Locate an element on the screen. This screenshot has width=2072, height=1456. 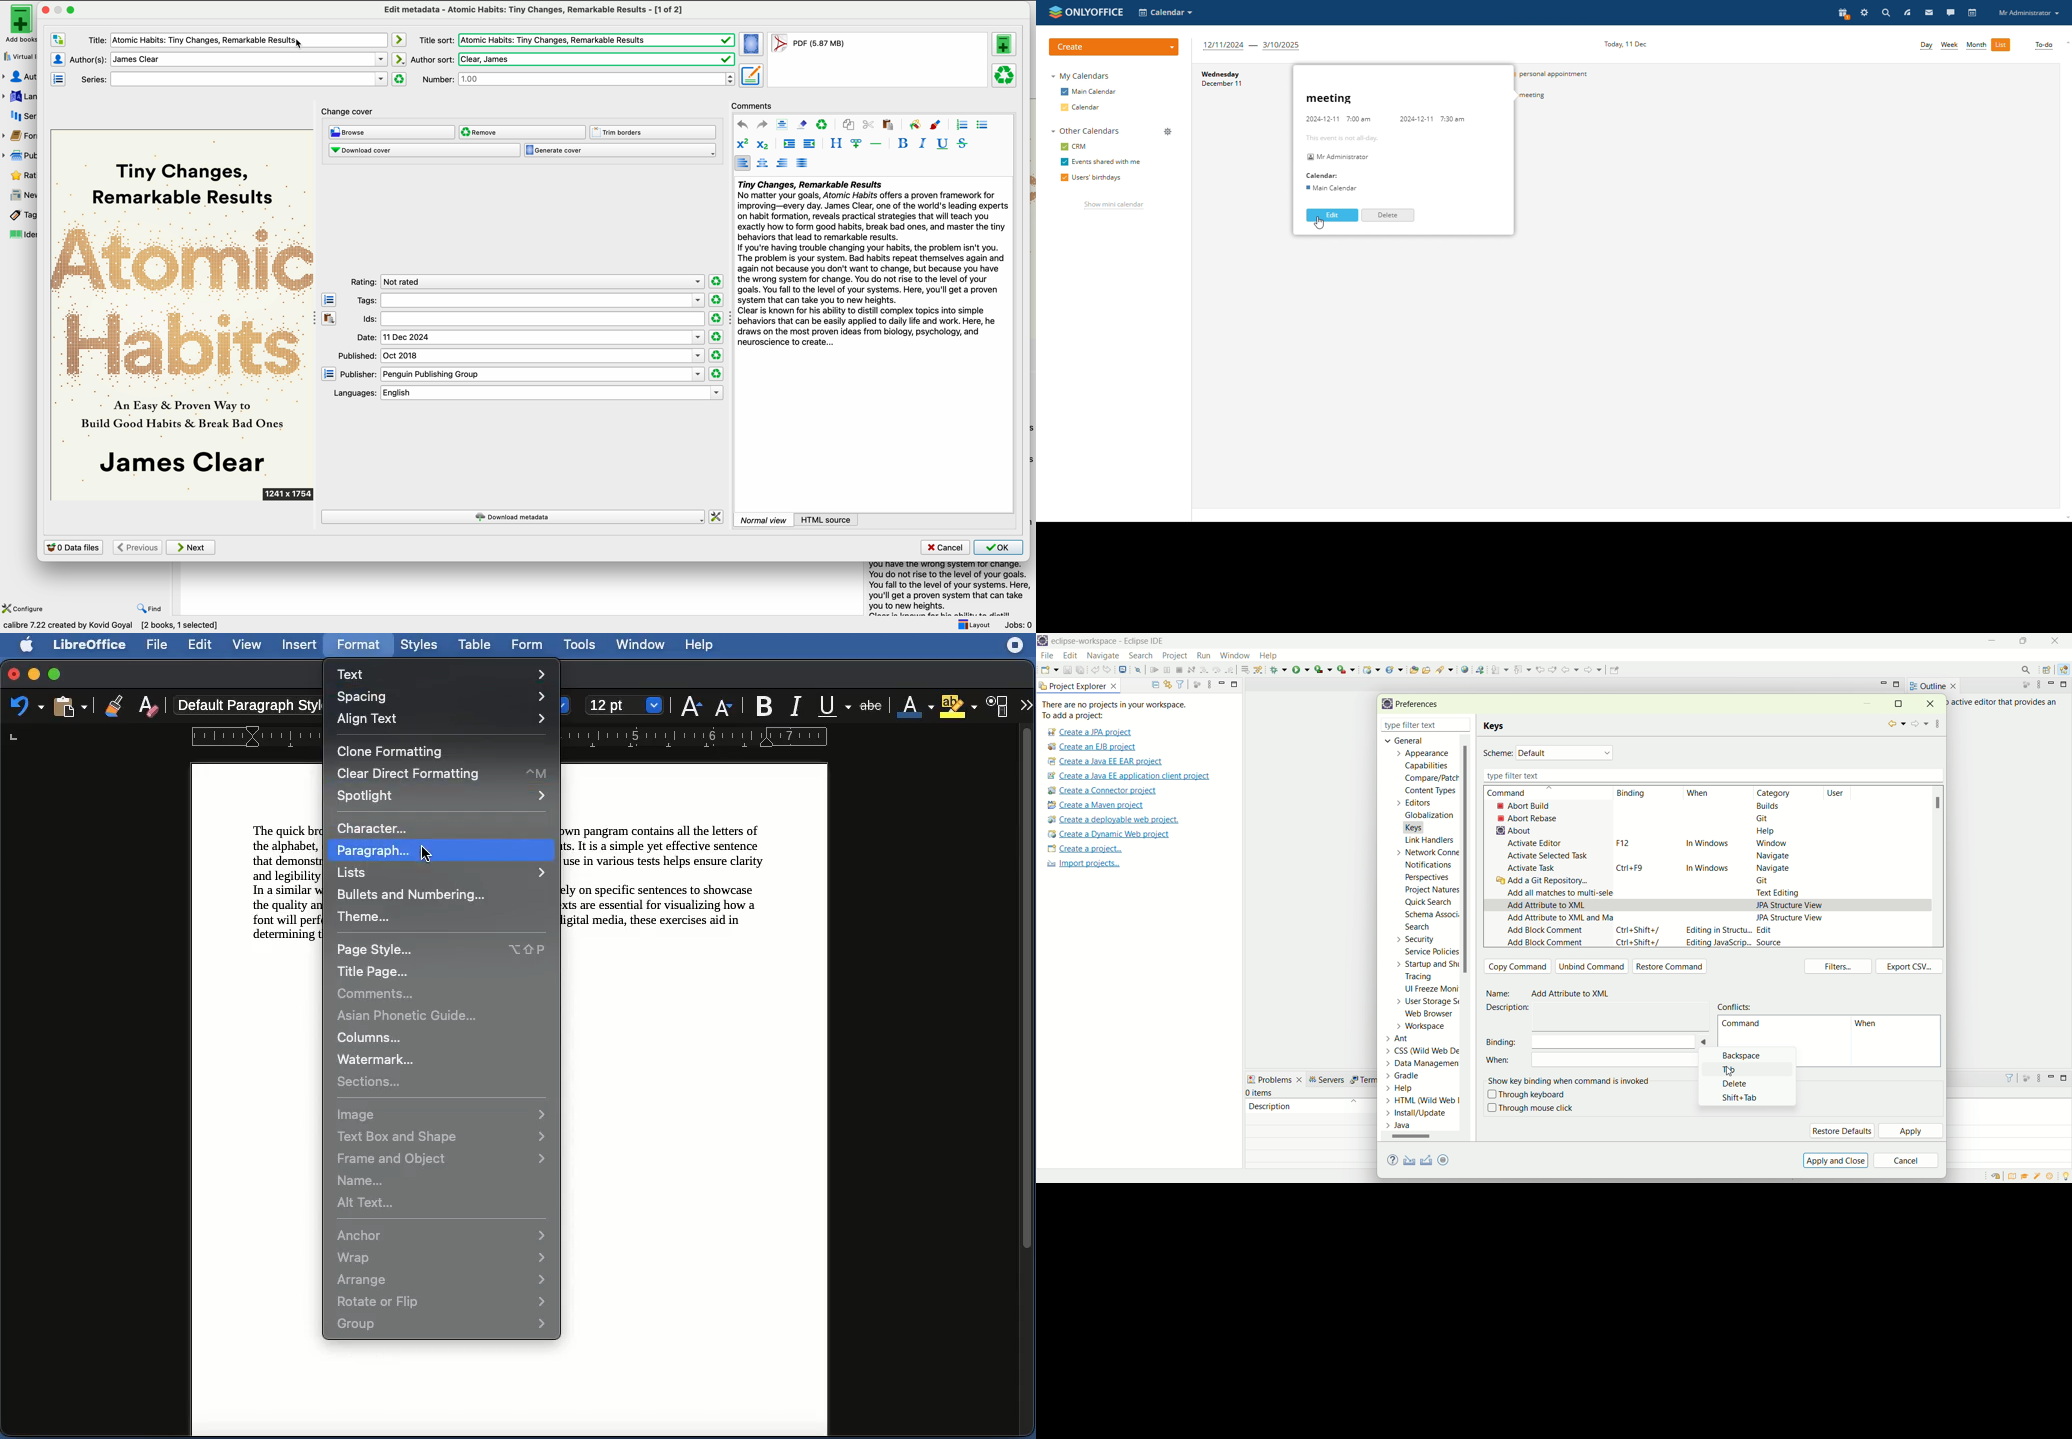
Italic is located at coordinates (797, 707).